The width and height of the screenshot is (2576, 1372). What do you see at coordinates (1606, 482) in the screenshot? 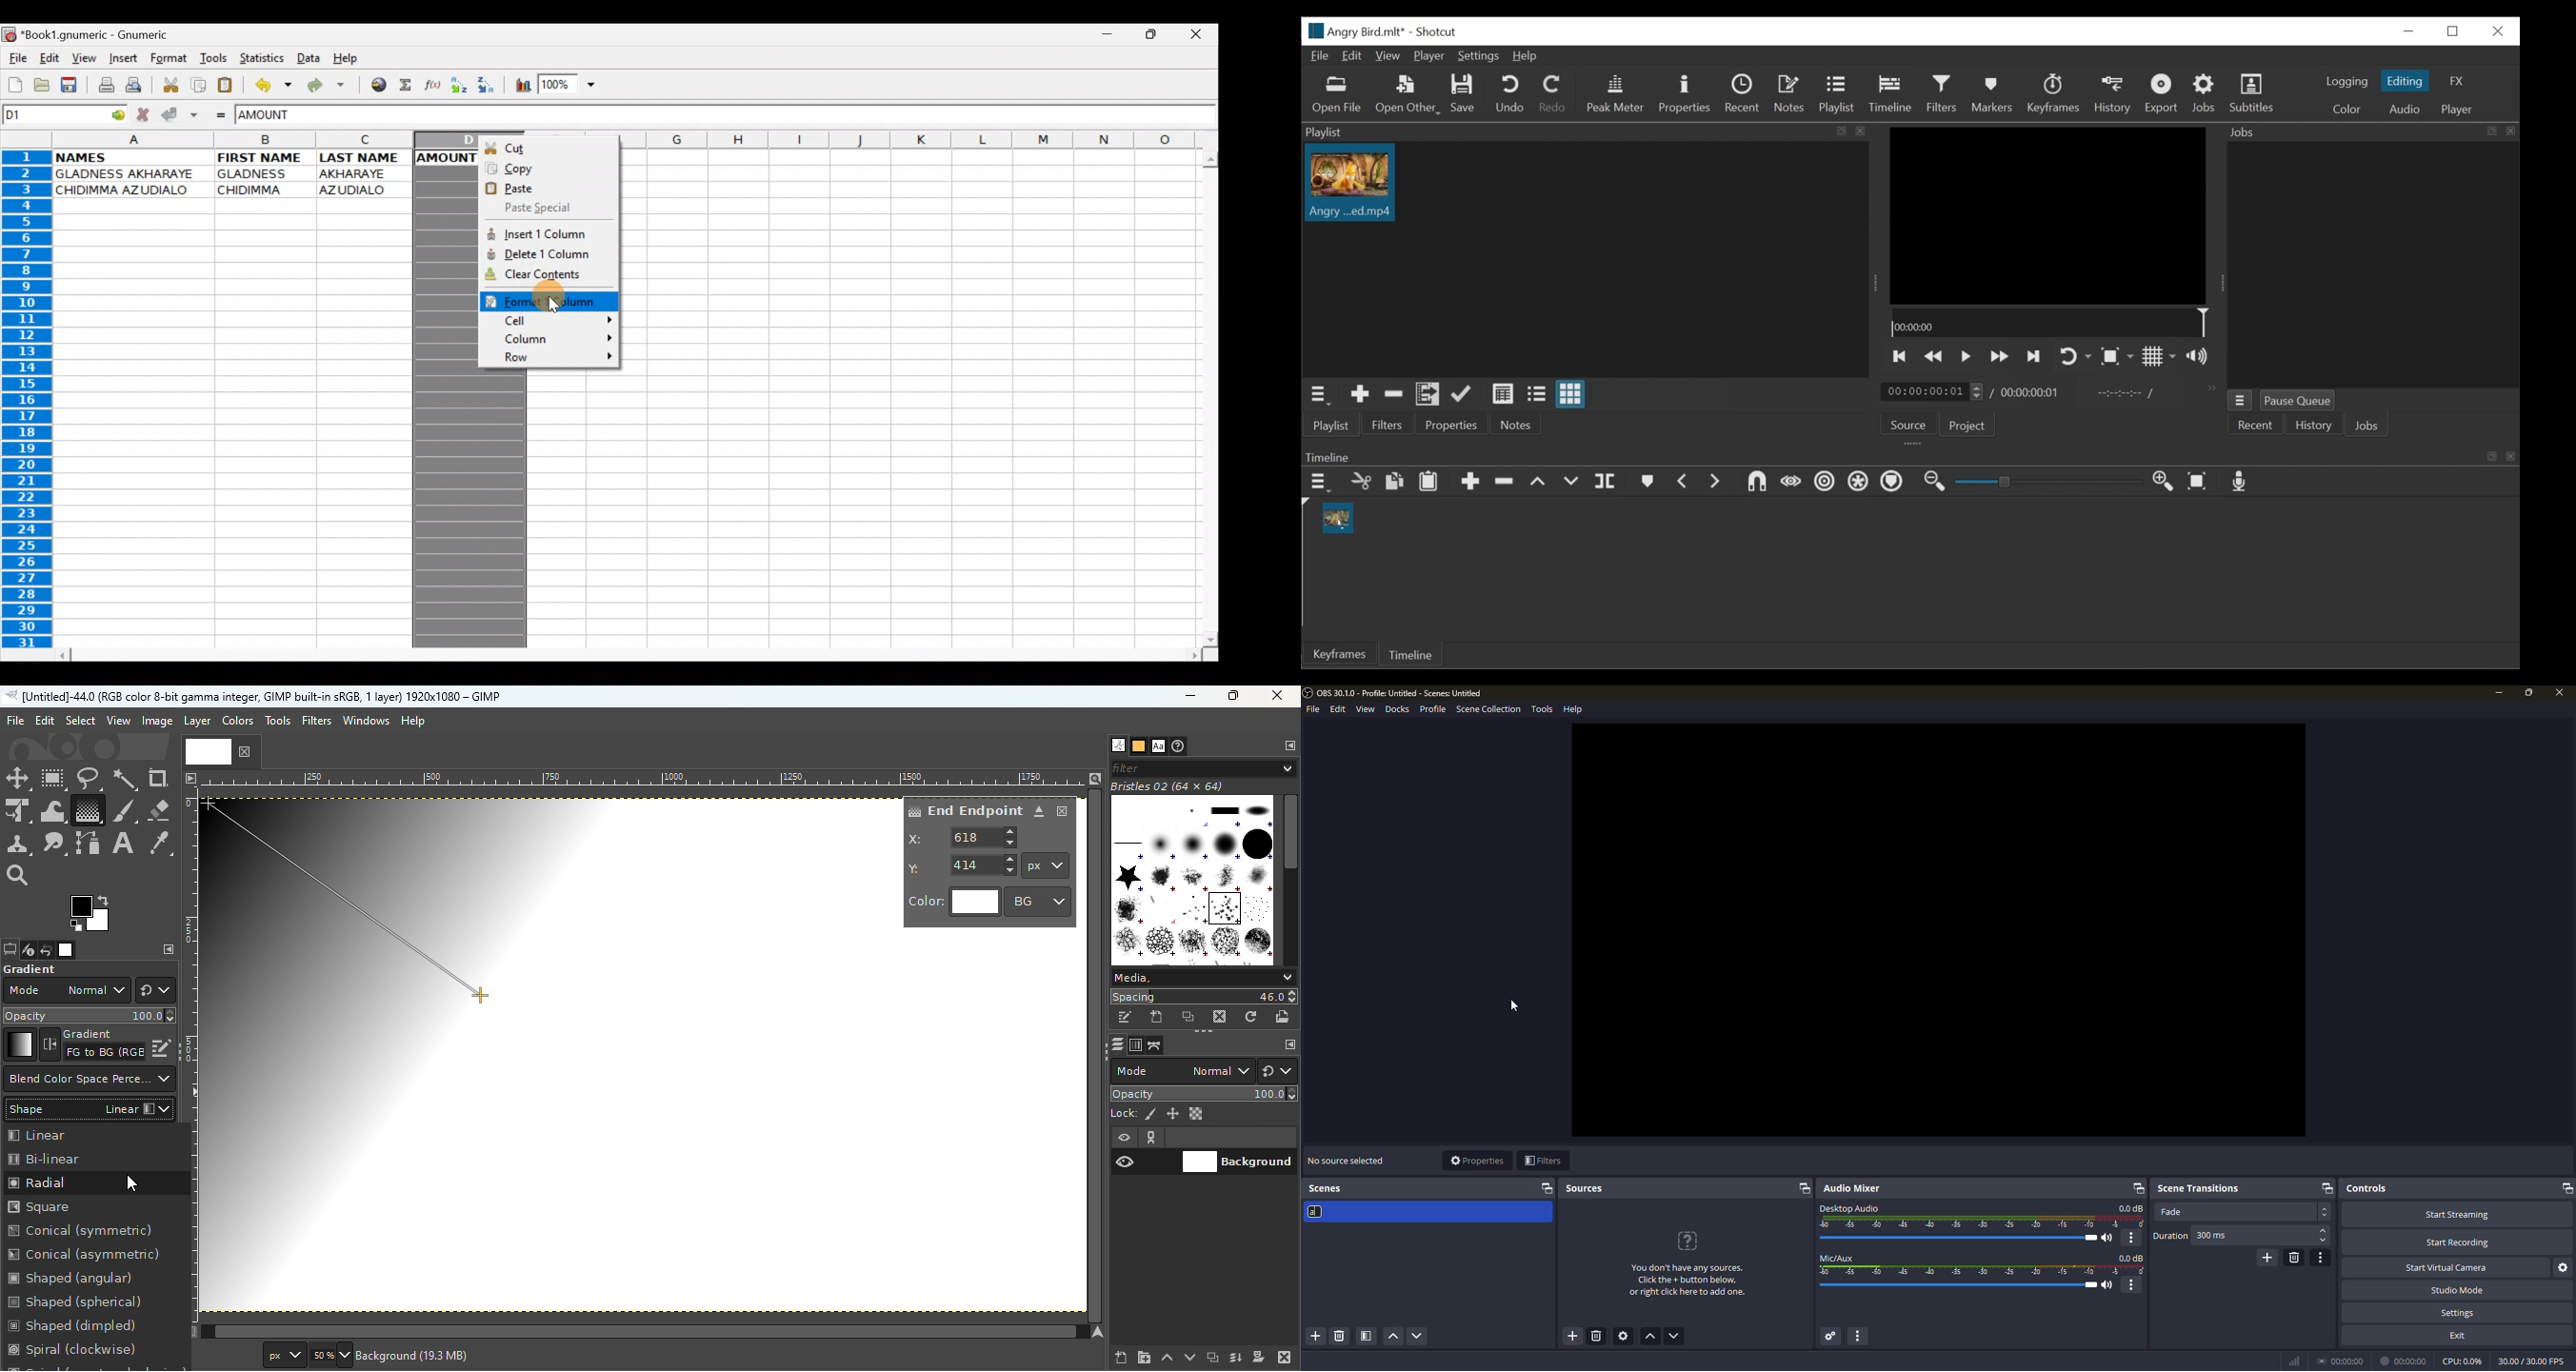
I see `Split playhead` at bounding box center [1606, 482].